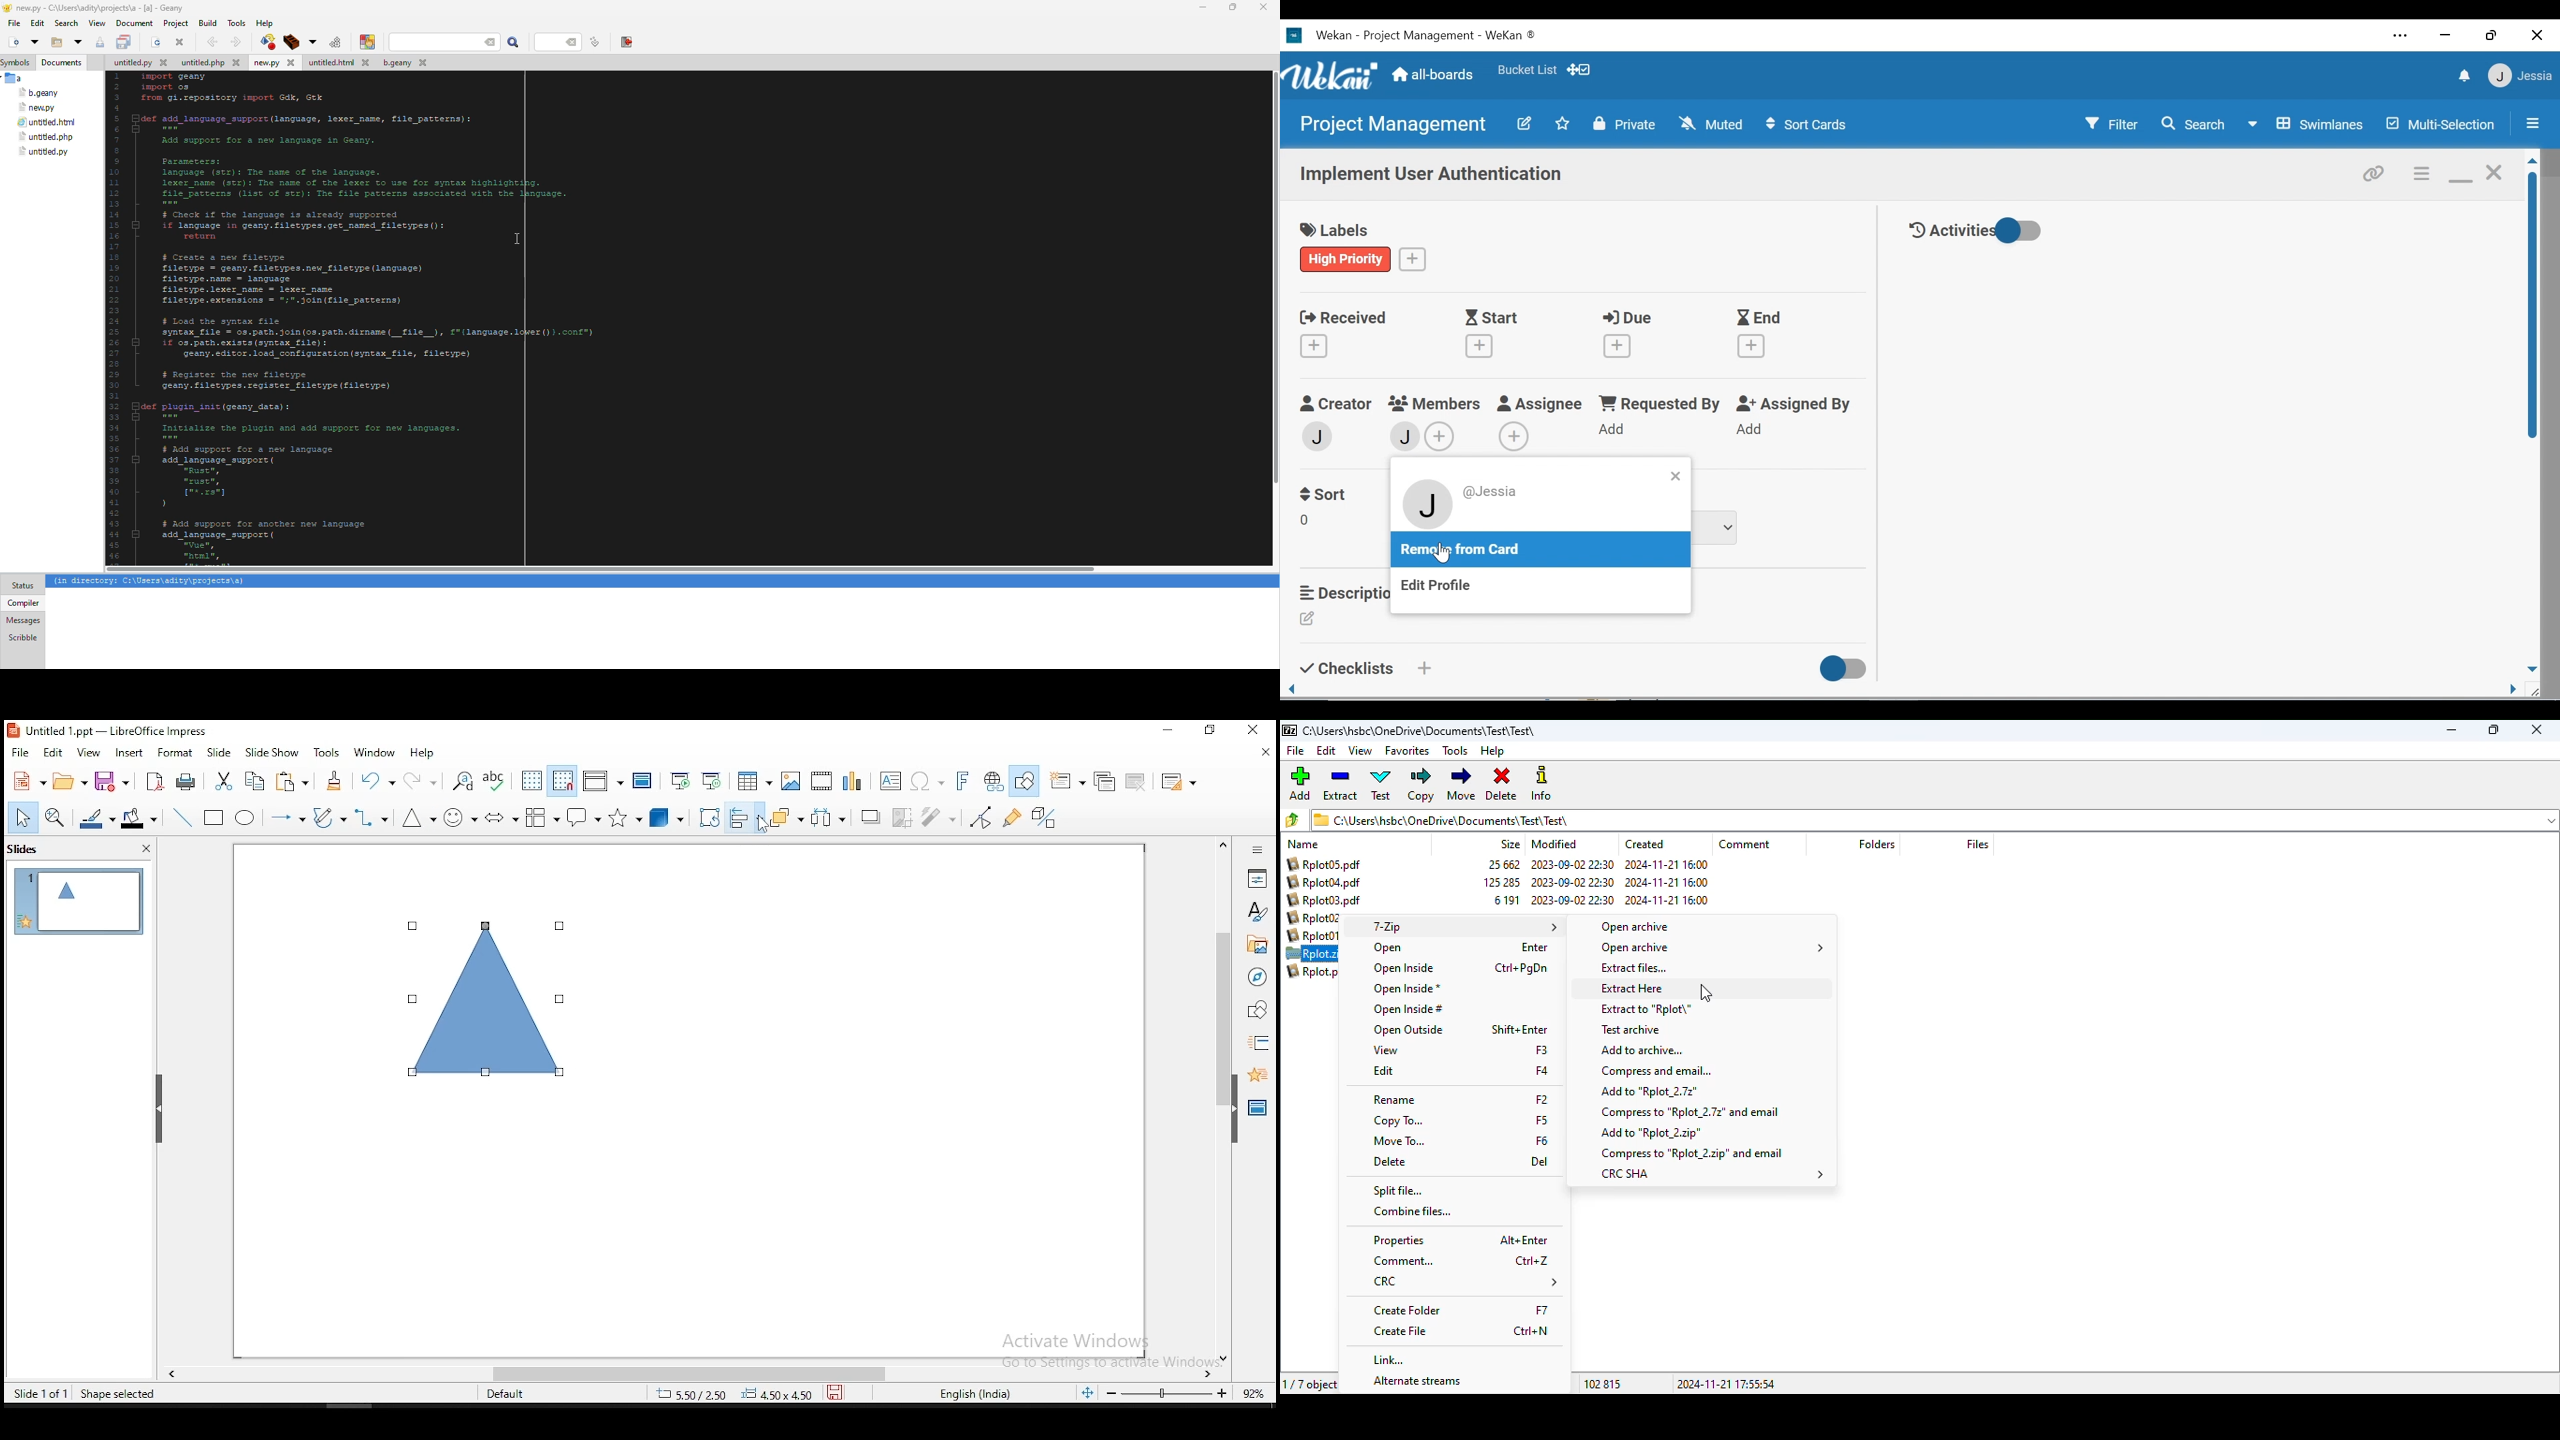 The height and width of the screenshot is (1456, 2576). Describe the element at coordinates (1179, 779) in the screenshot. I see `slide layout` at that location.